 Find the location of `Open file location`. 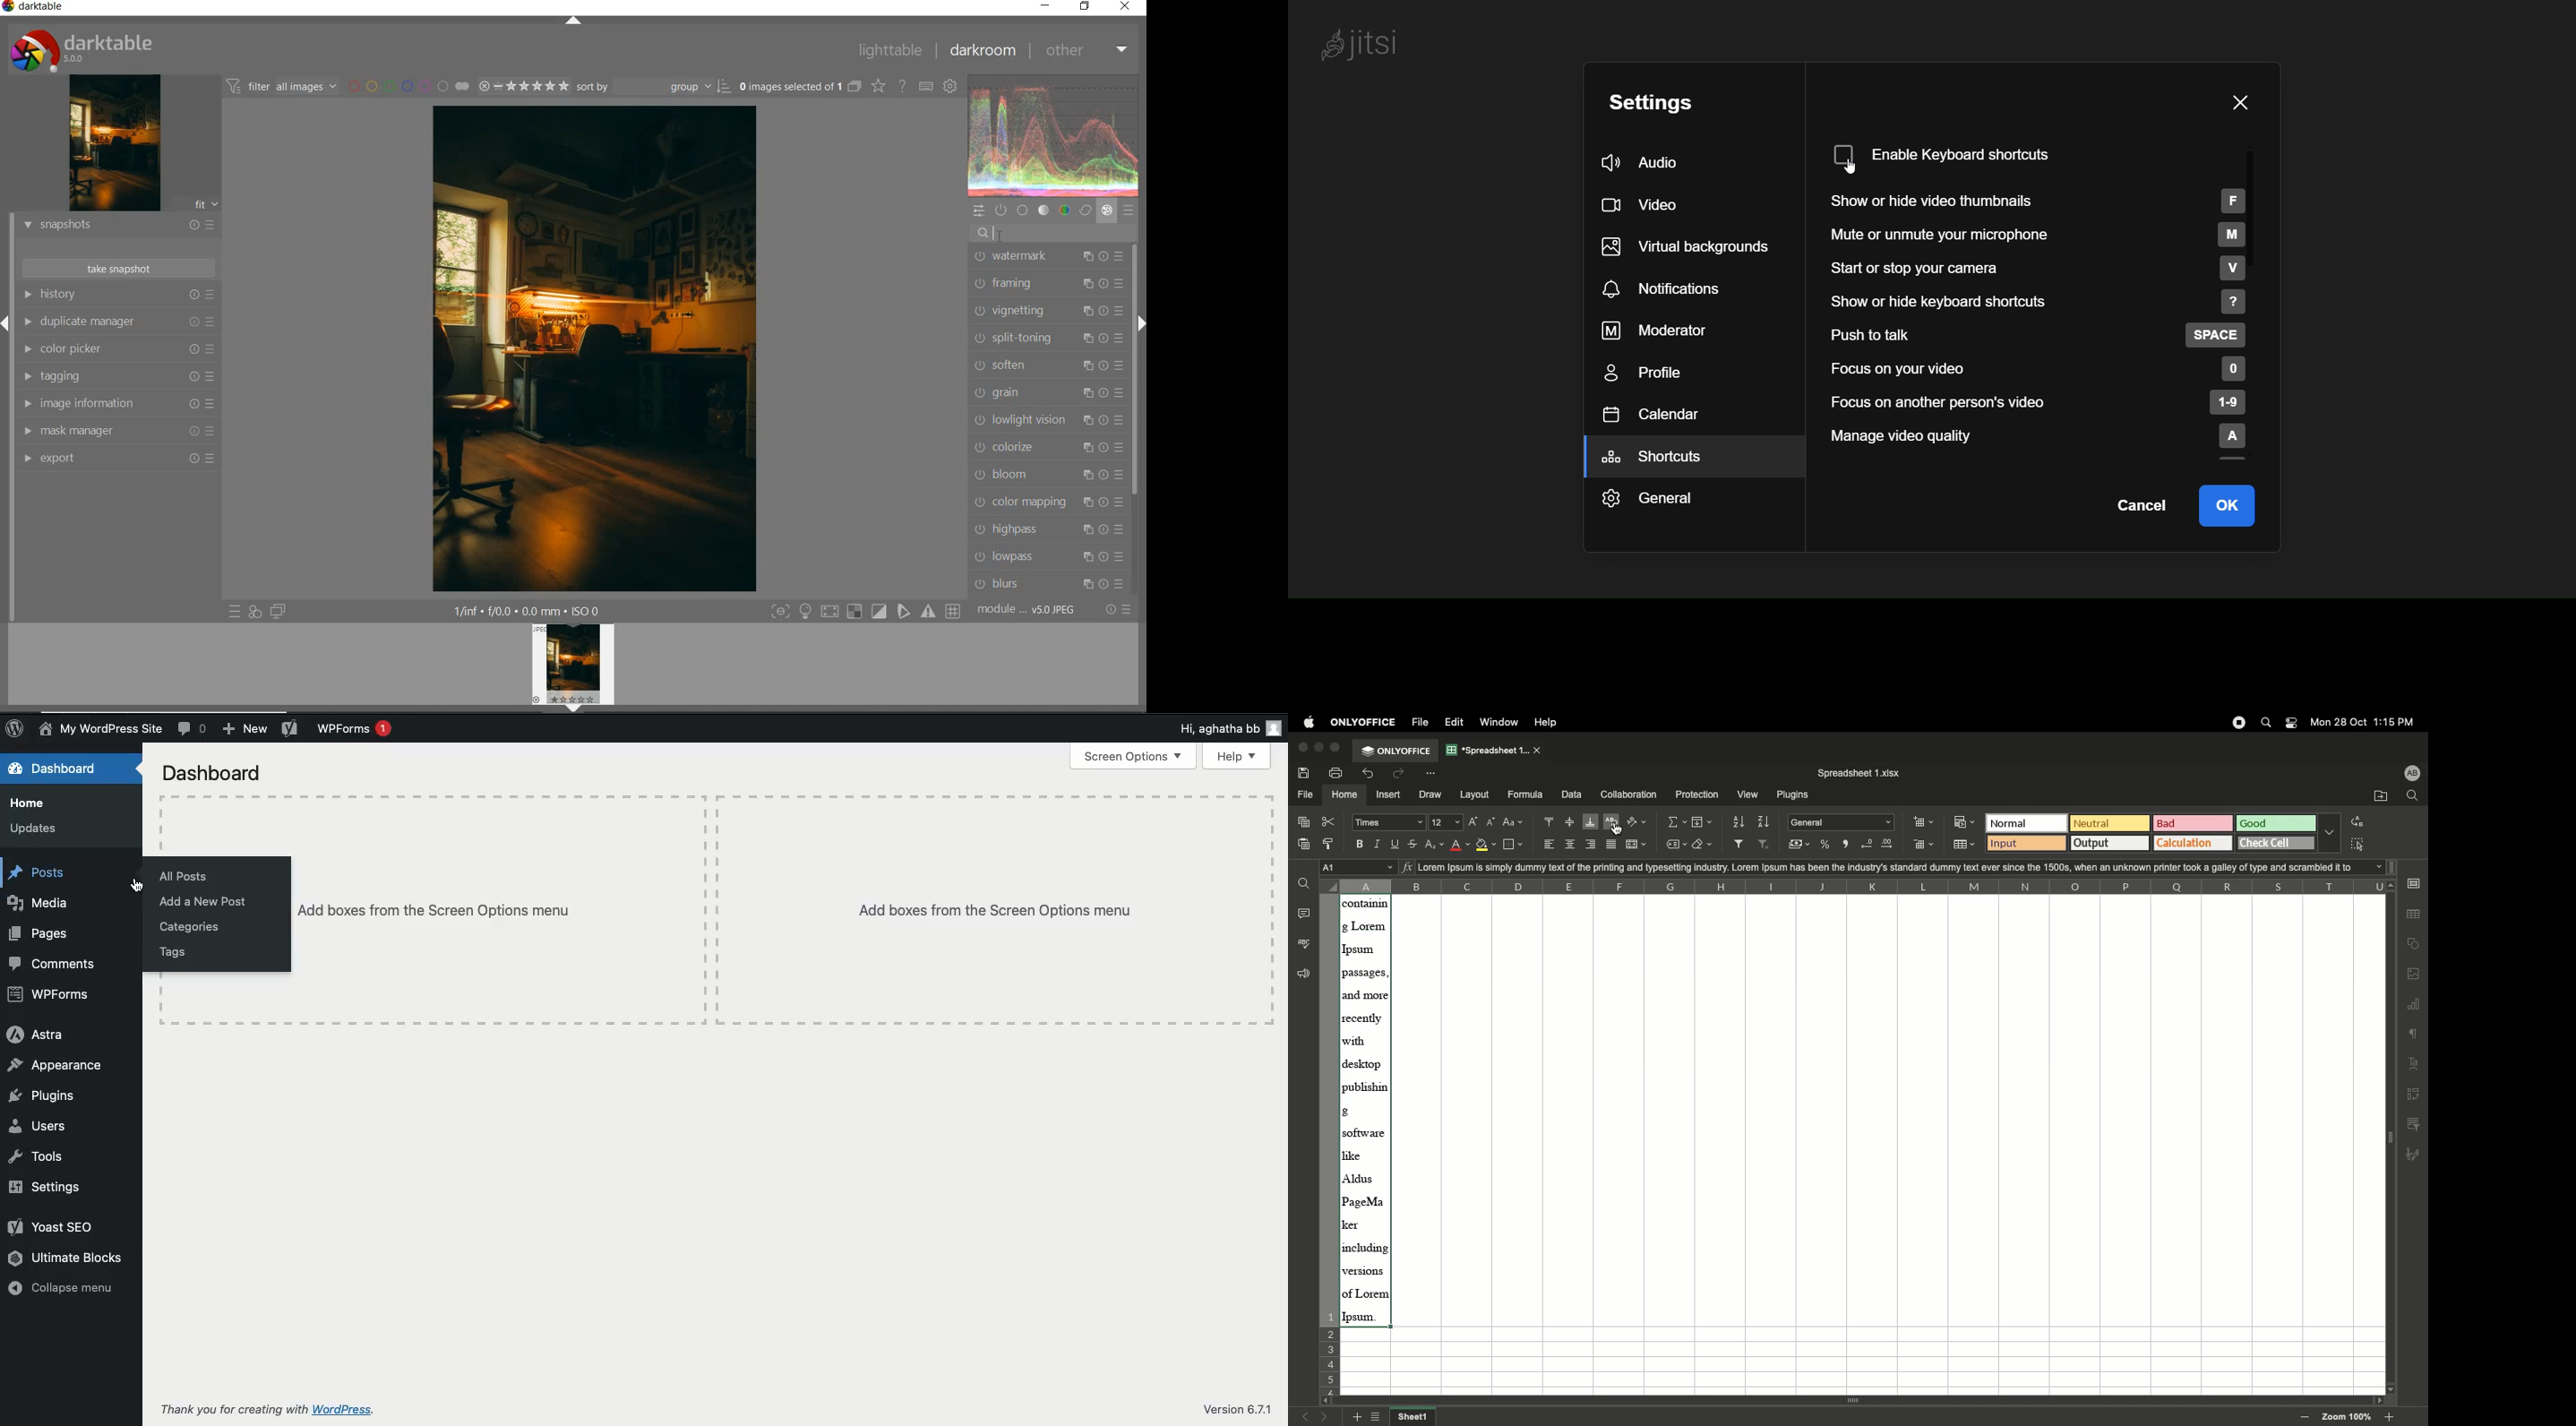

Open file location is located at coordinates (2380, 796).